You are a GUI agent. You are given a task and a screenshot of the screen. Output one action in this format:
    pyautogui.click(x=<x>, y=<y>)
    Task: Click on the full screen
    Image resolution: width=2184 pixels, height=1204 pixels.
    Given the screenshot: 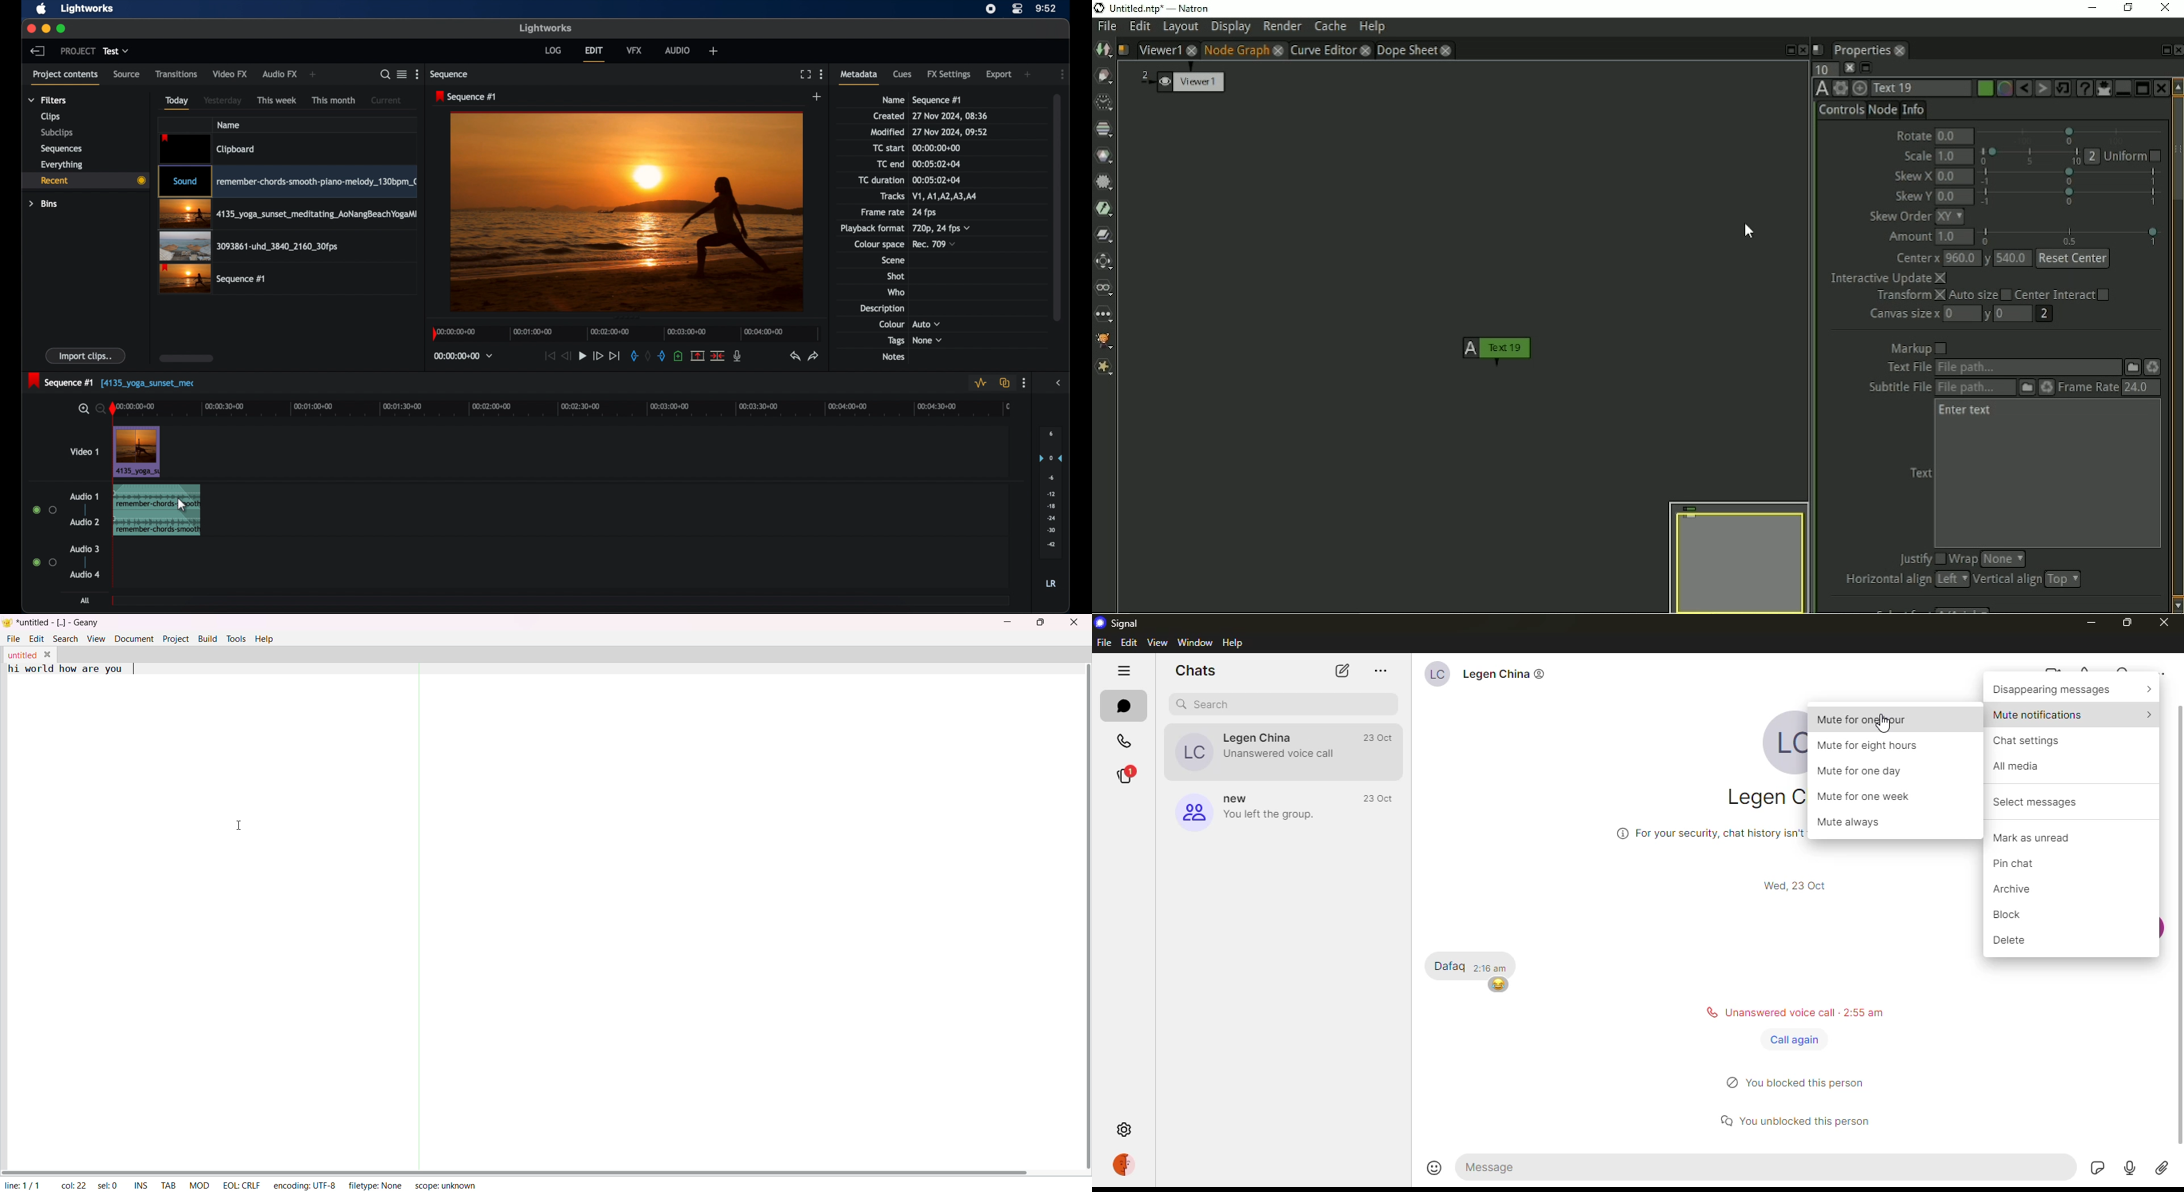 What is the action you would take?
    pyautogui.click(x=804, y=74)
    